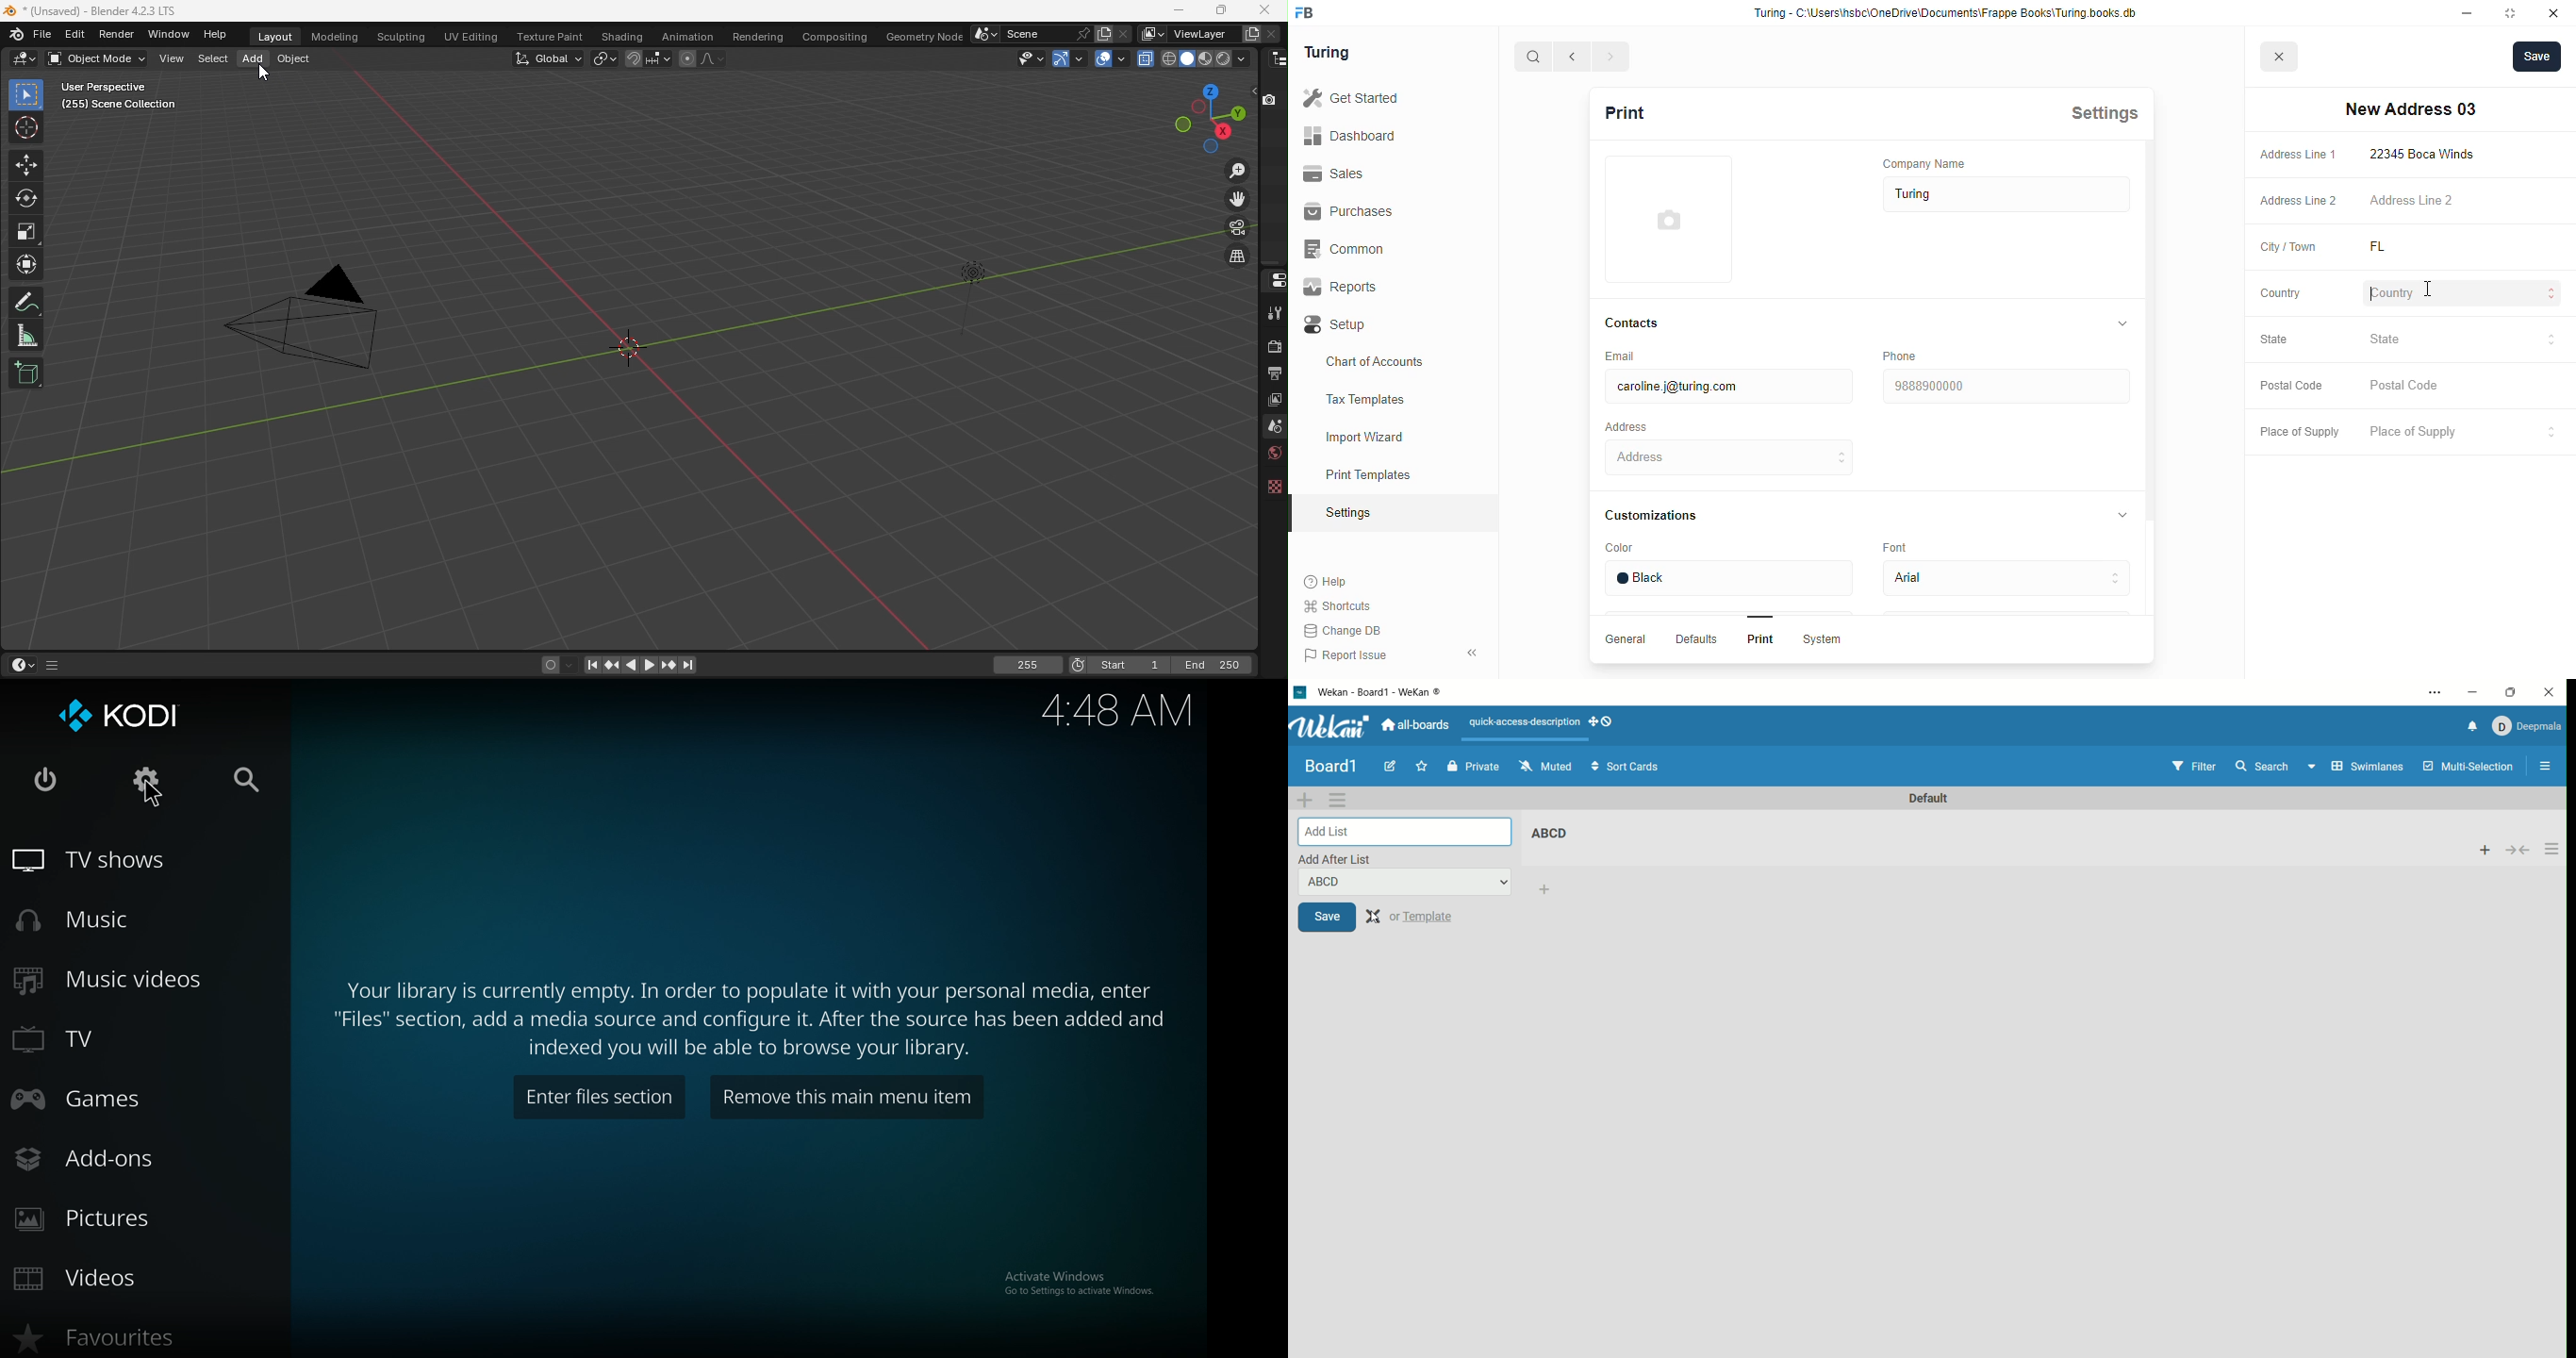 This screenshot has width=2576, height=1372. What do you see at coordinates (1618, 356) in the screenshot?
I see `email` at bounding box center [1618, 356].